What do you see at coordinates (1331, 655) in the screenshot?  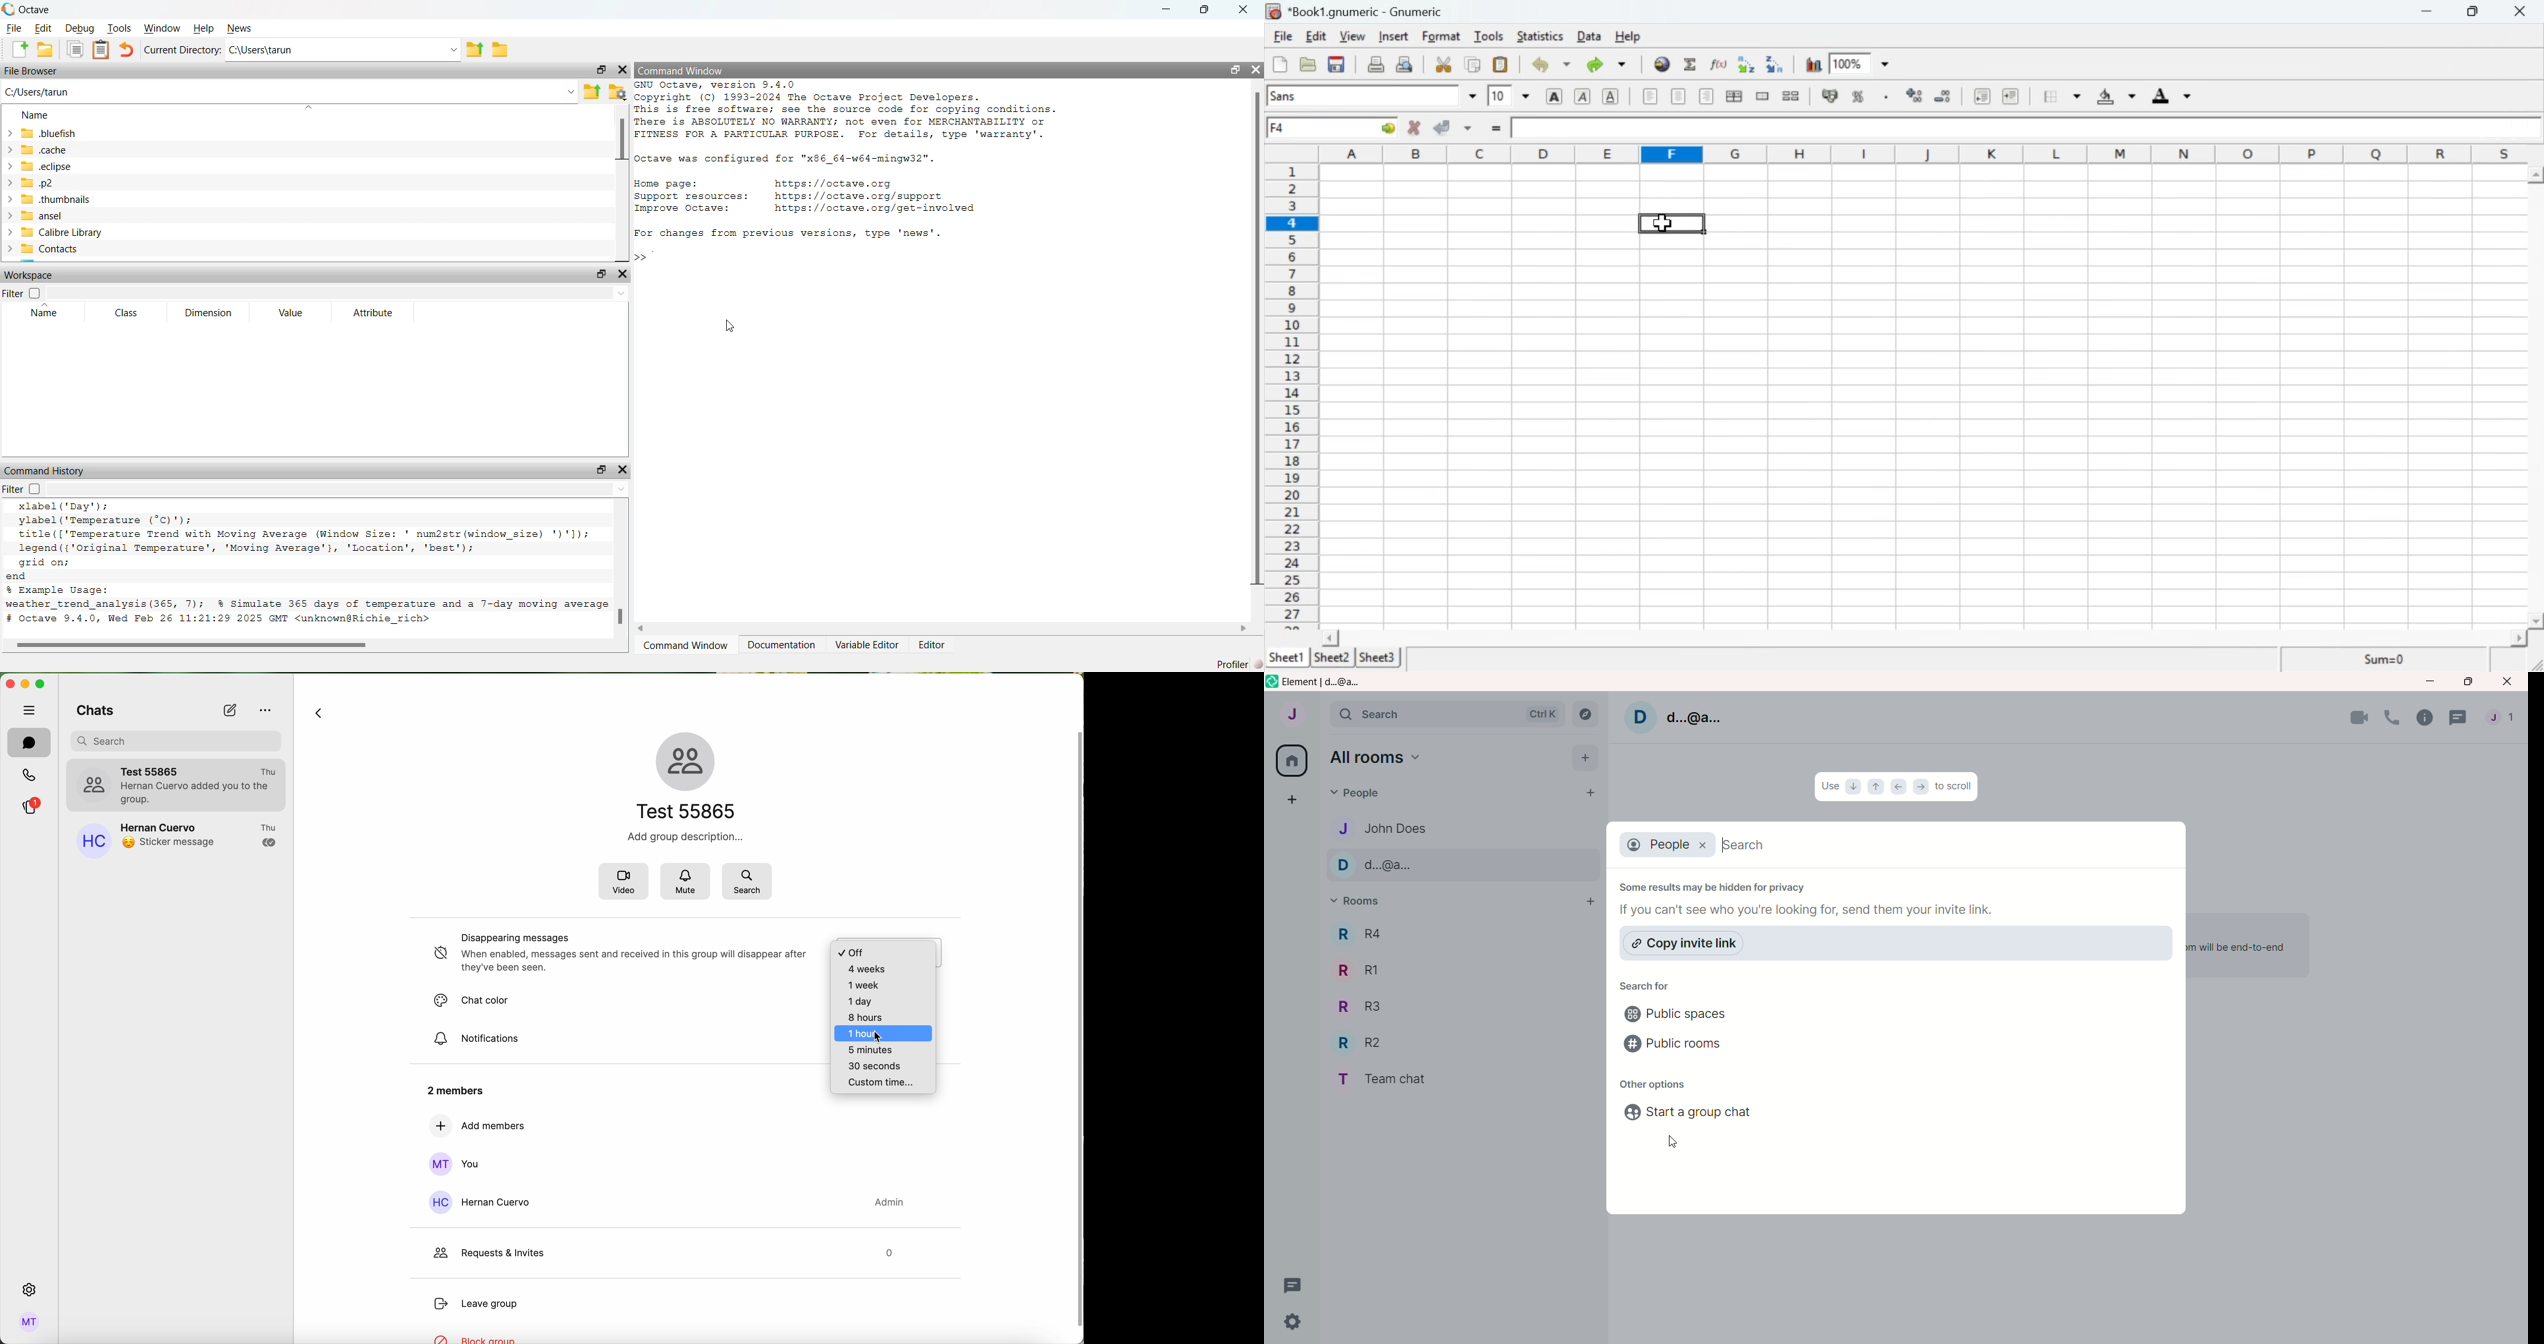 I see `Sheet2` at bounding box center [1331, 655].